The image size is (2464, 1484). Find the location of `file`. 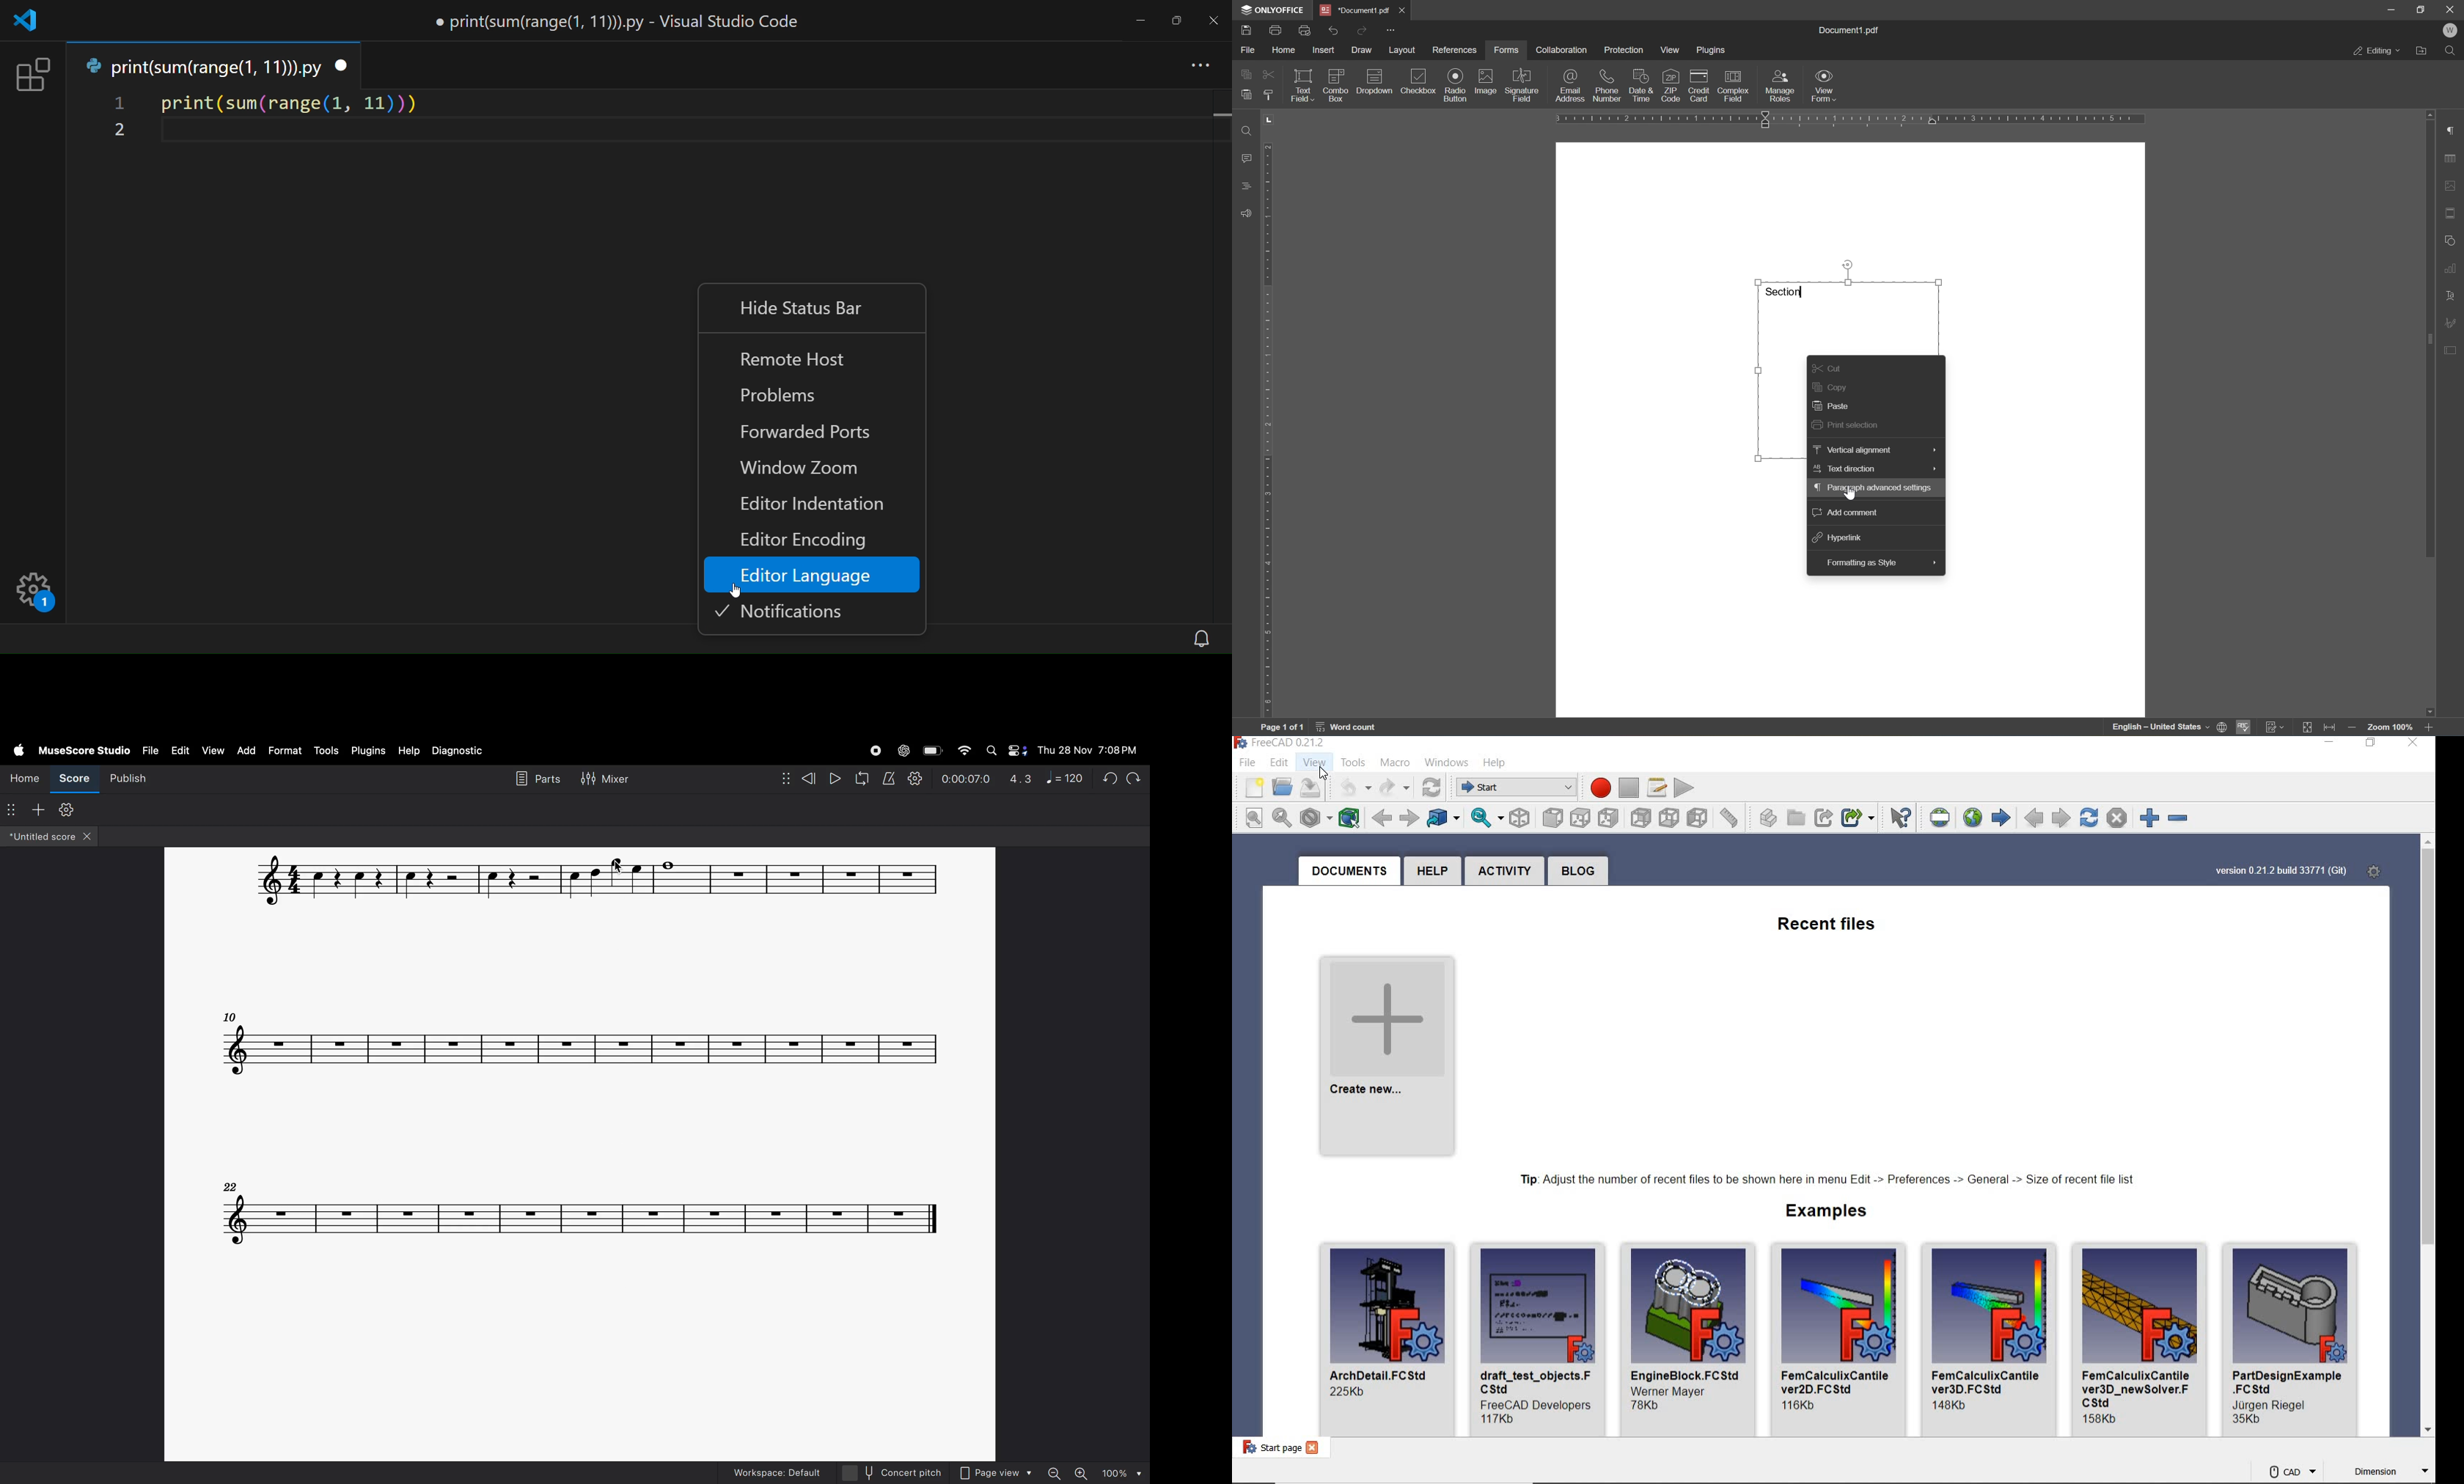

file is located at coordinates (1250, 765).